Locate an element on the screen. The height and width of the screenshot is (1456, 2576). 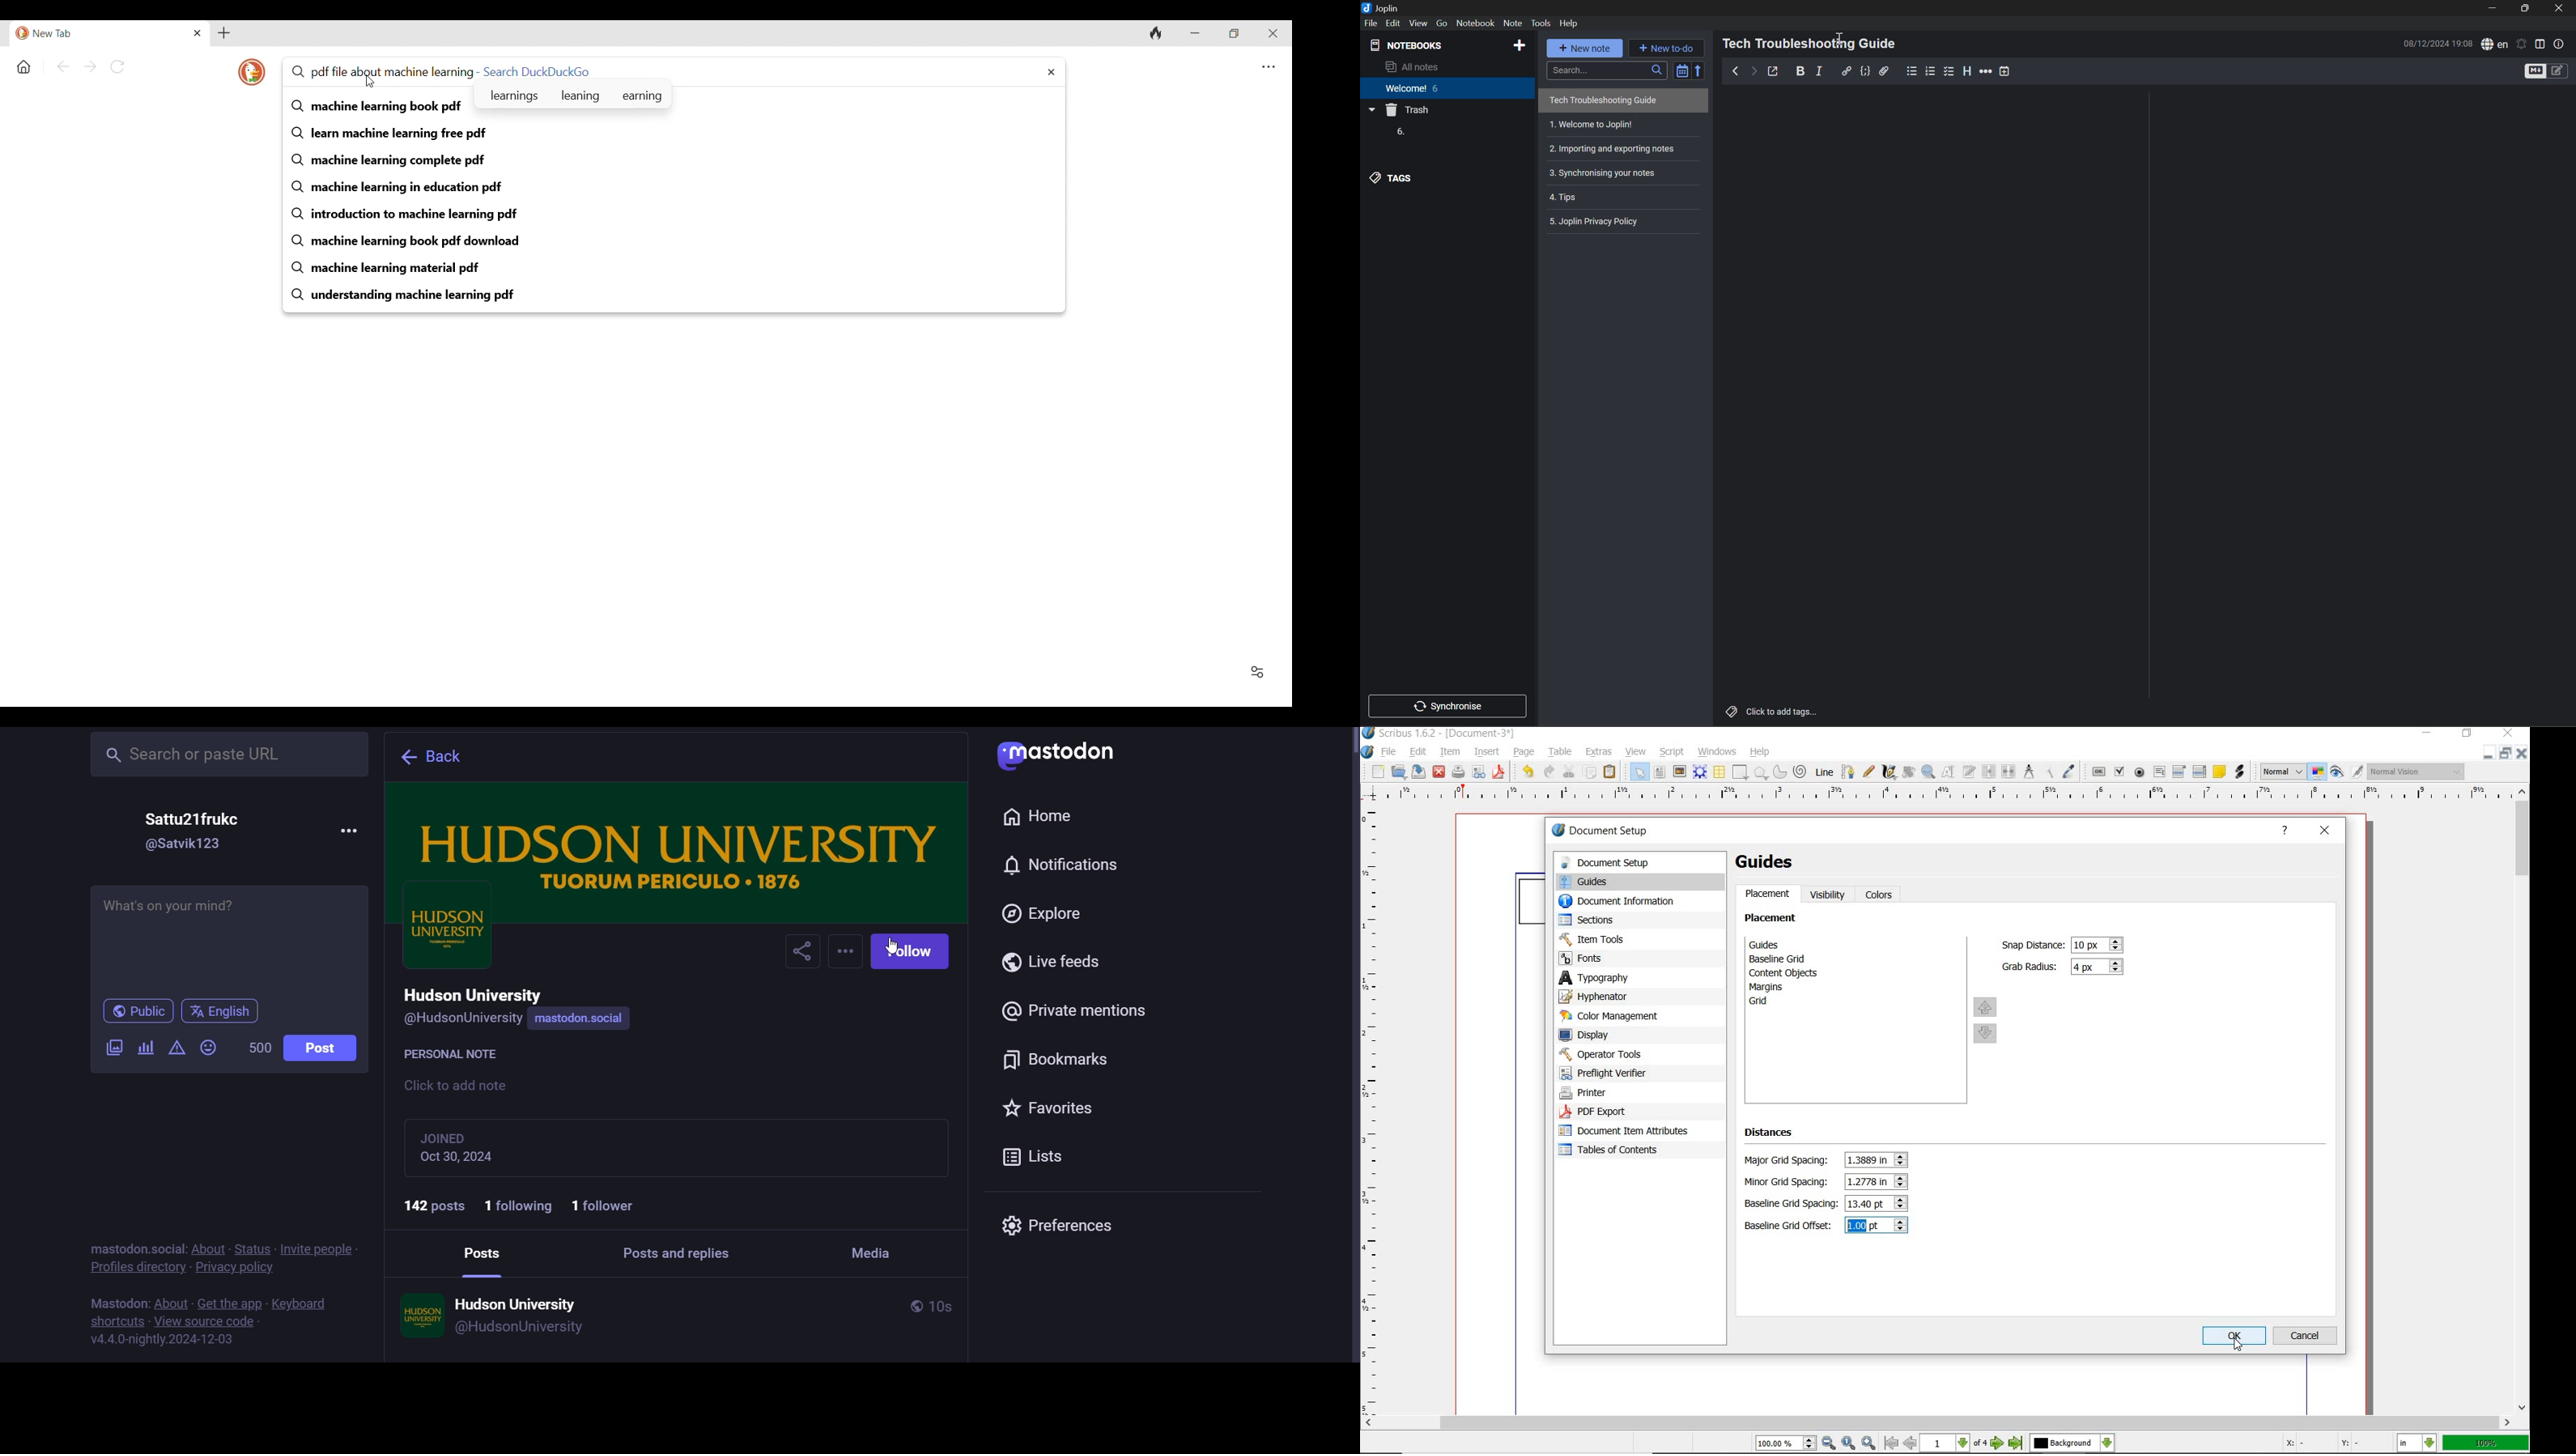
5. Joplin privacy policy is located at coordinates (1597, 220).